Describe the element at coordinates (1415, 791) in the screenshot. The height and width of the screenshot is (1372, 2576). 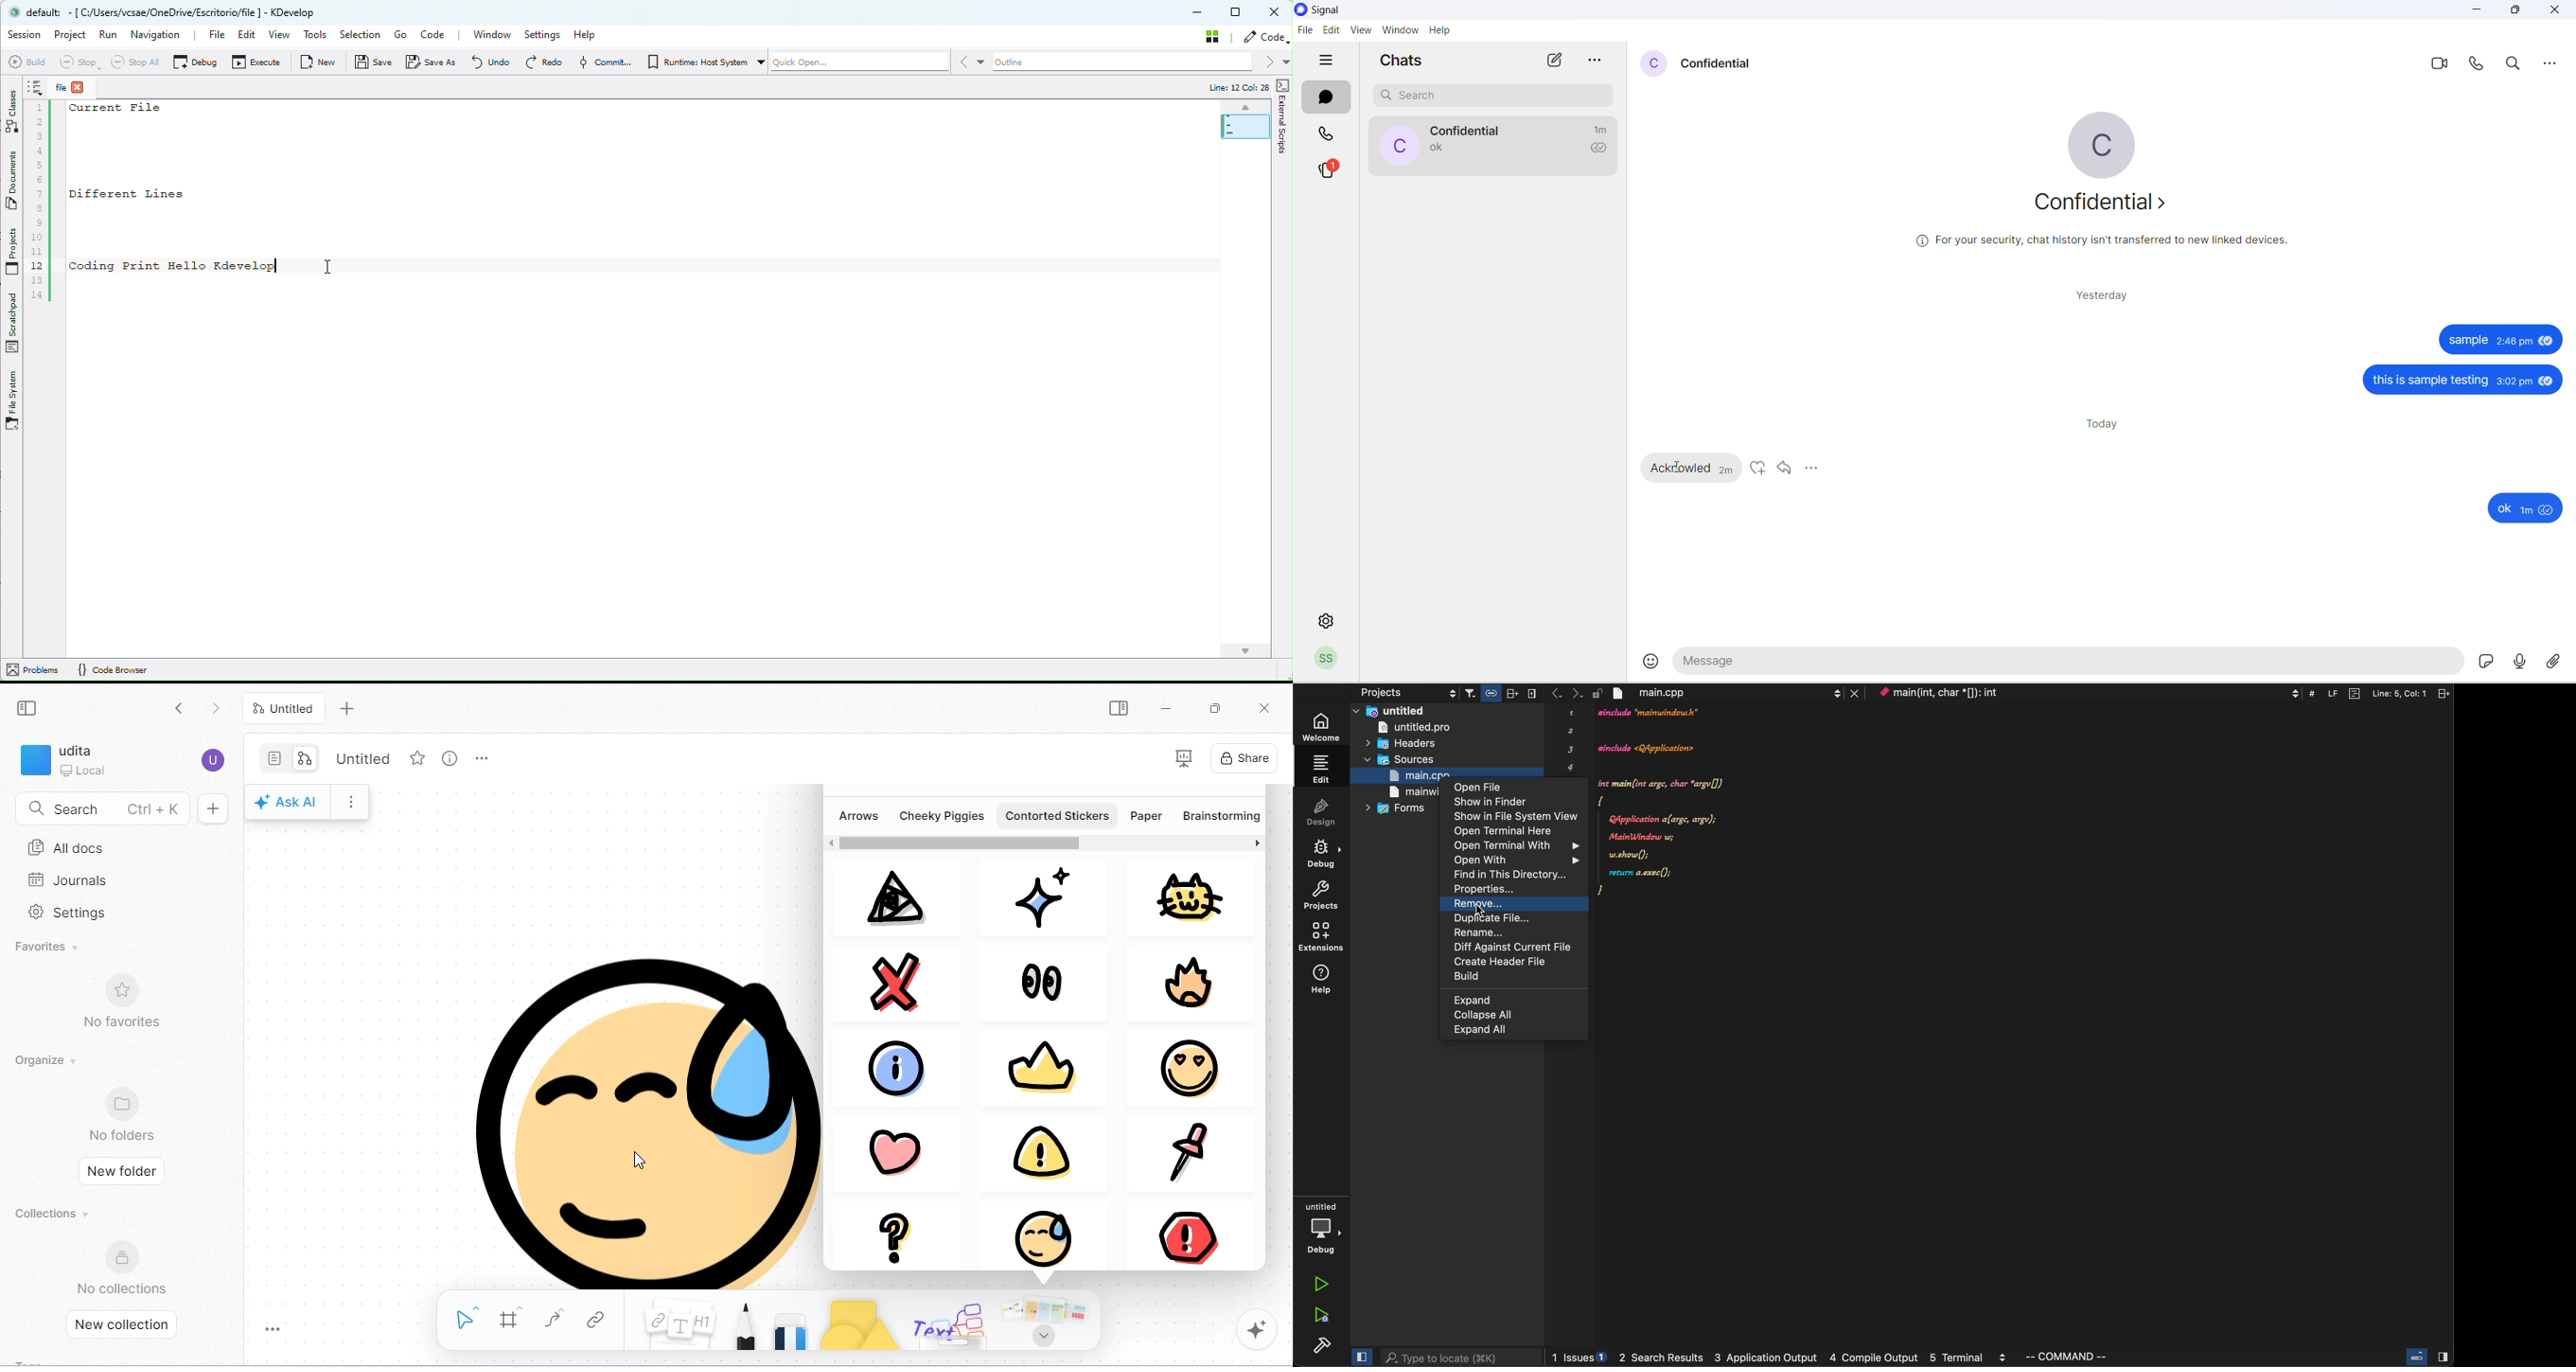
I see `main world>cpp` at that location.